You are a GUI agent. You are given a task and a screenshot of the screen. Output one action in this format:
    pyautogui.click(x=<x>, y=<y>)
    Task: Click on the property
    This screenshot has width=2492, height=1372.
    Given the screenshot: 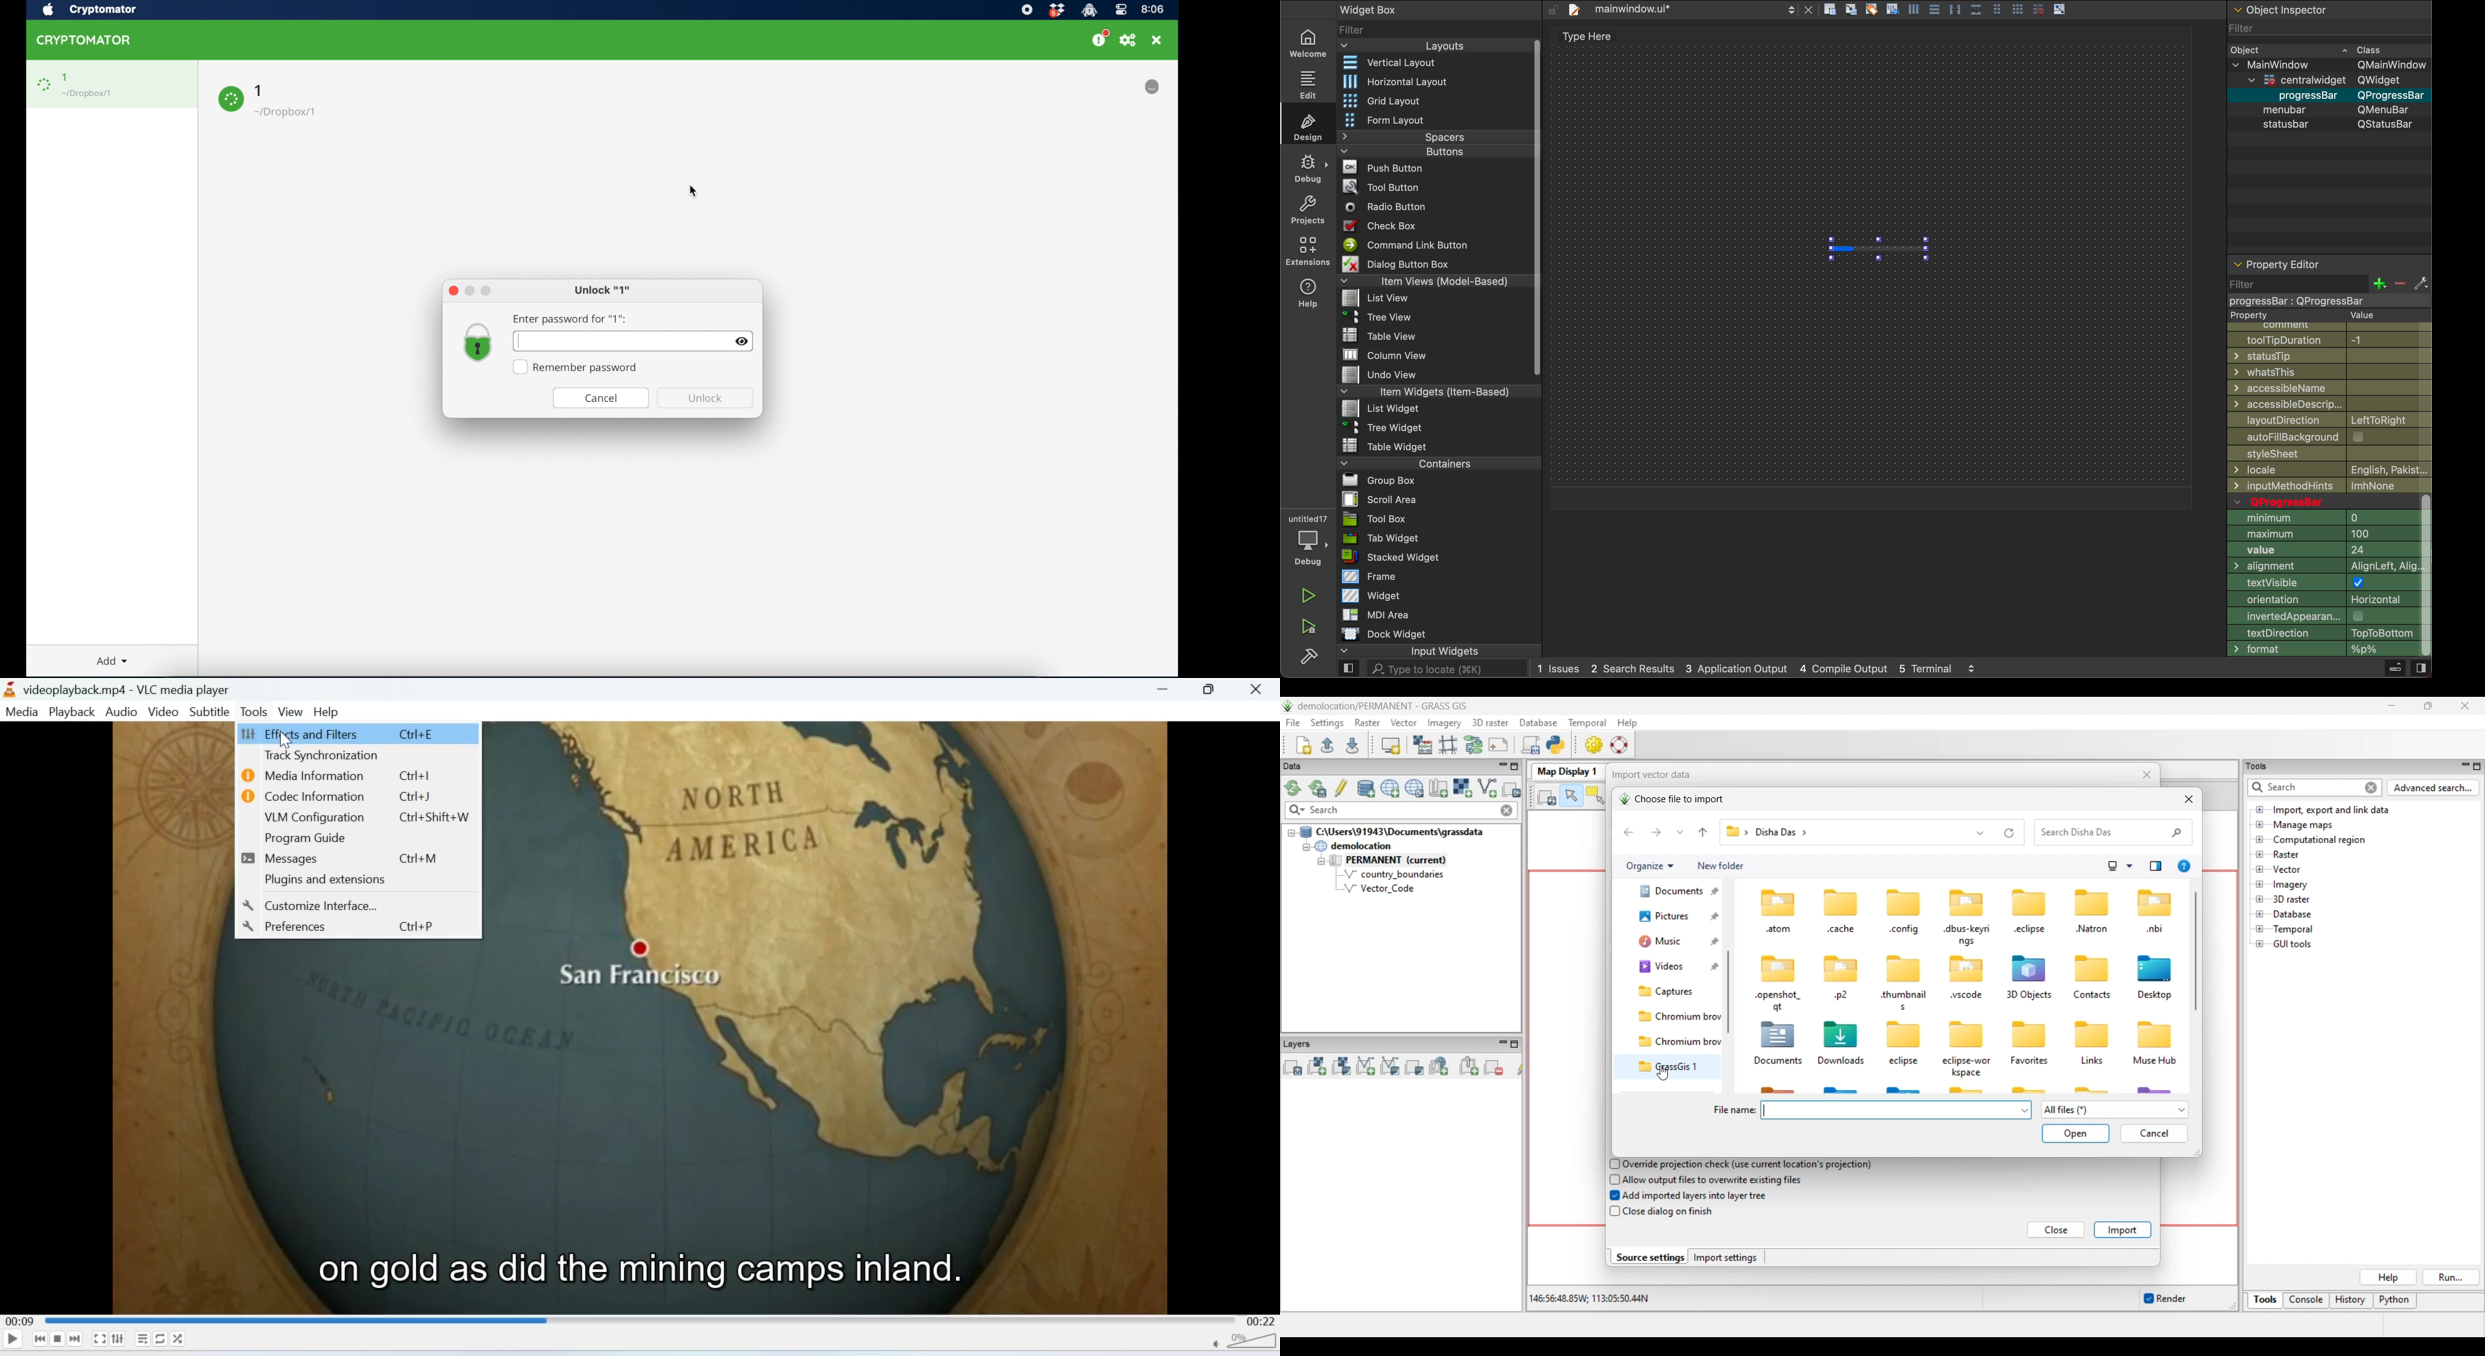 What is the action you would take?
    pyautogui.click(x=2313, y=316)
    